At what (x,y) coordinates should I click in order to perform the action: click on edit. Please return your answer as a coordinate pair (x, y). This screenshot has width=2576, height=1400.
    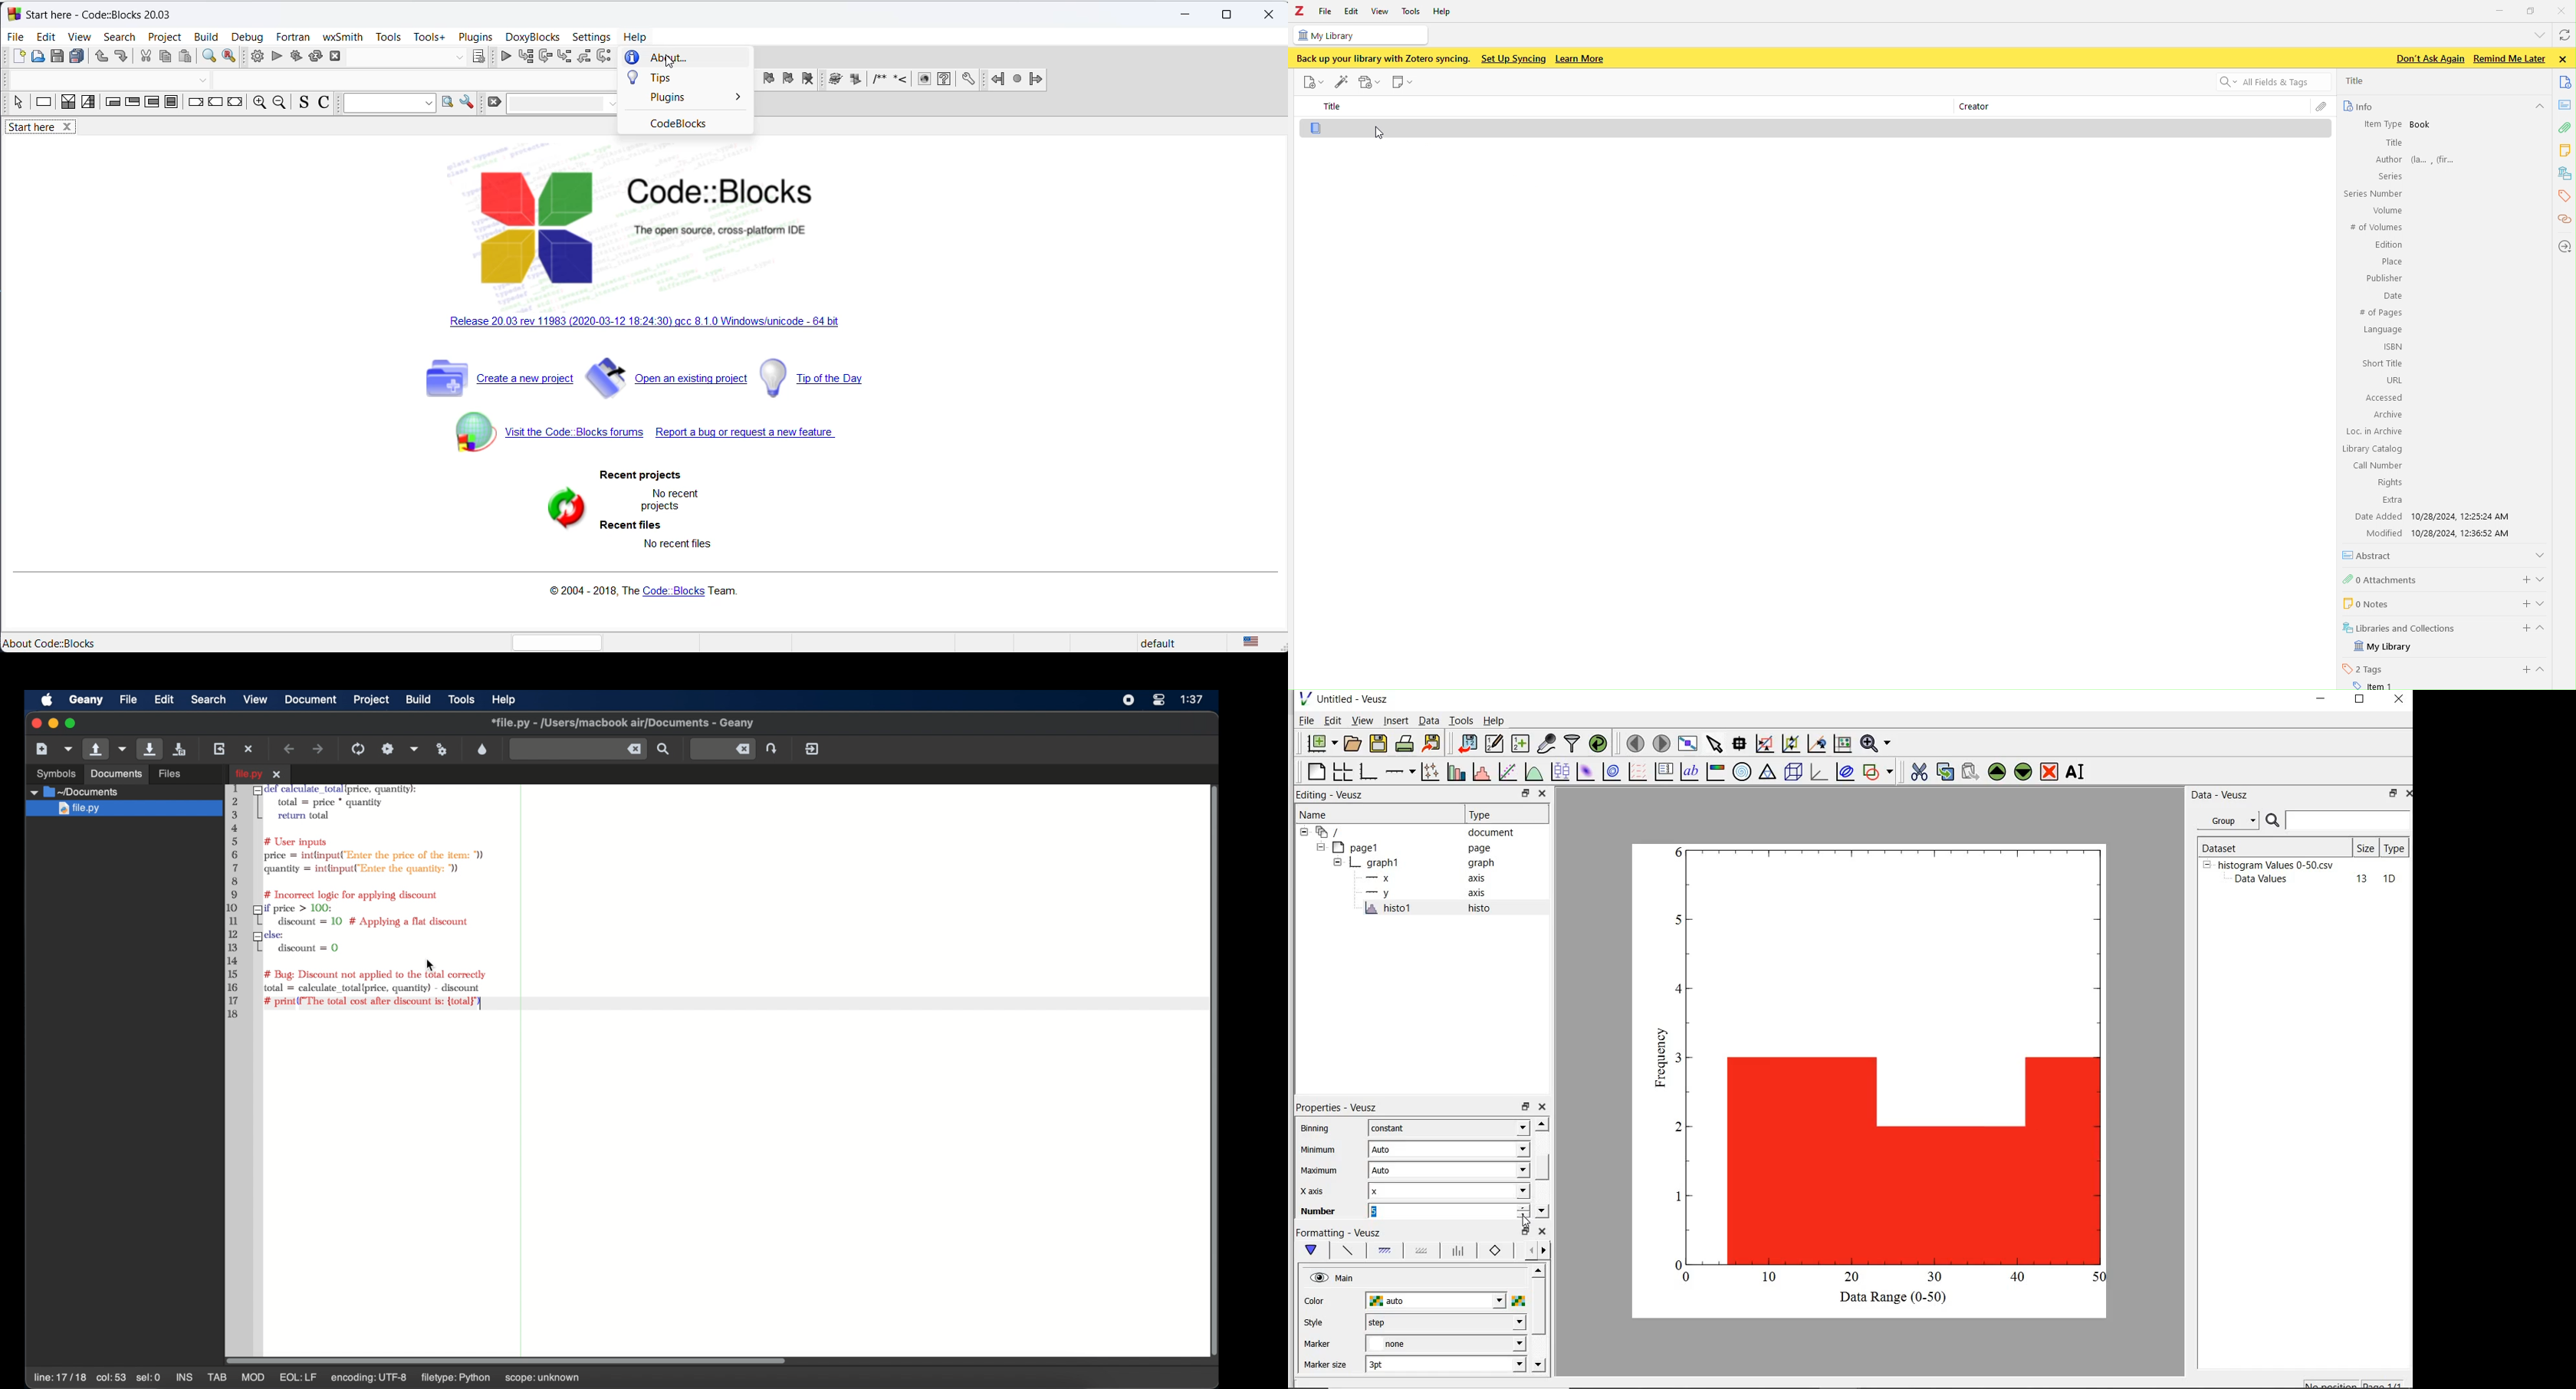
    Looking at the image, I should click on (1341, 80).